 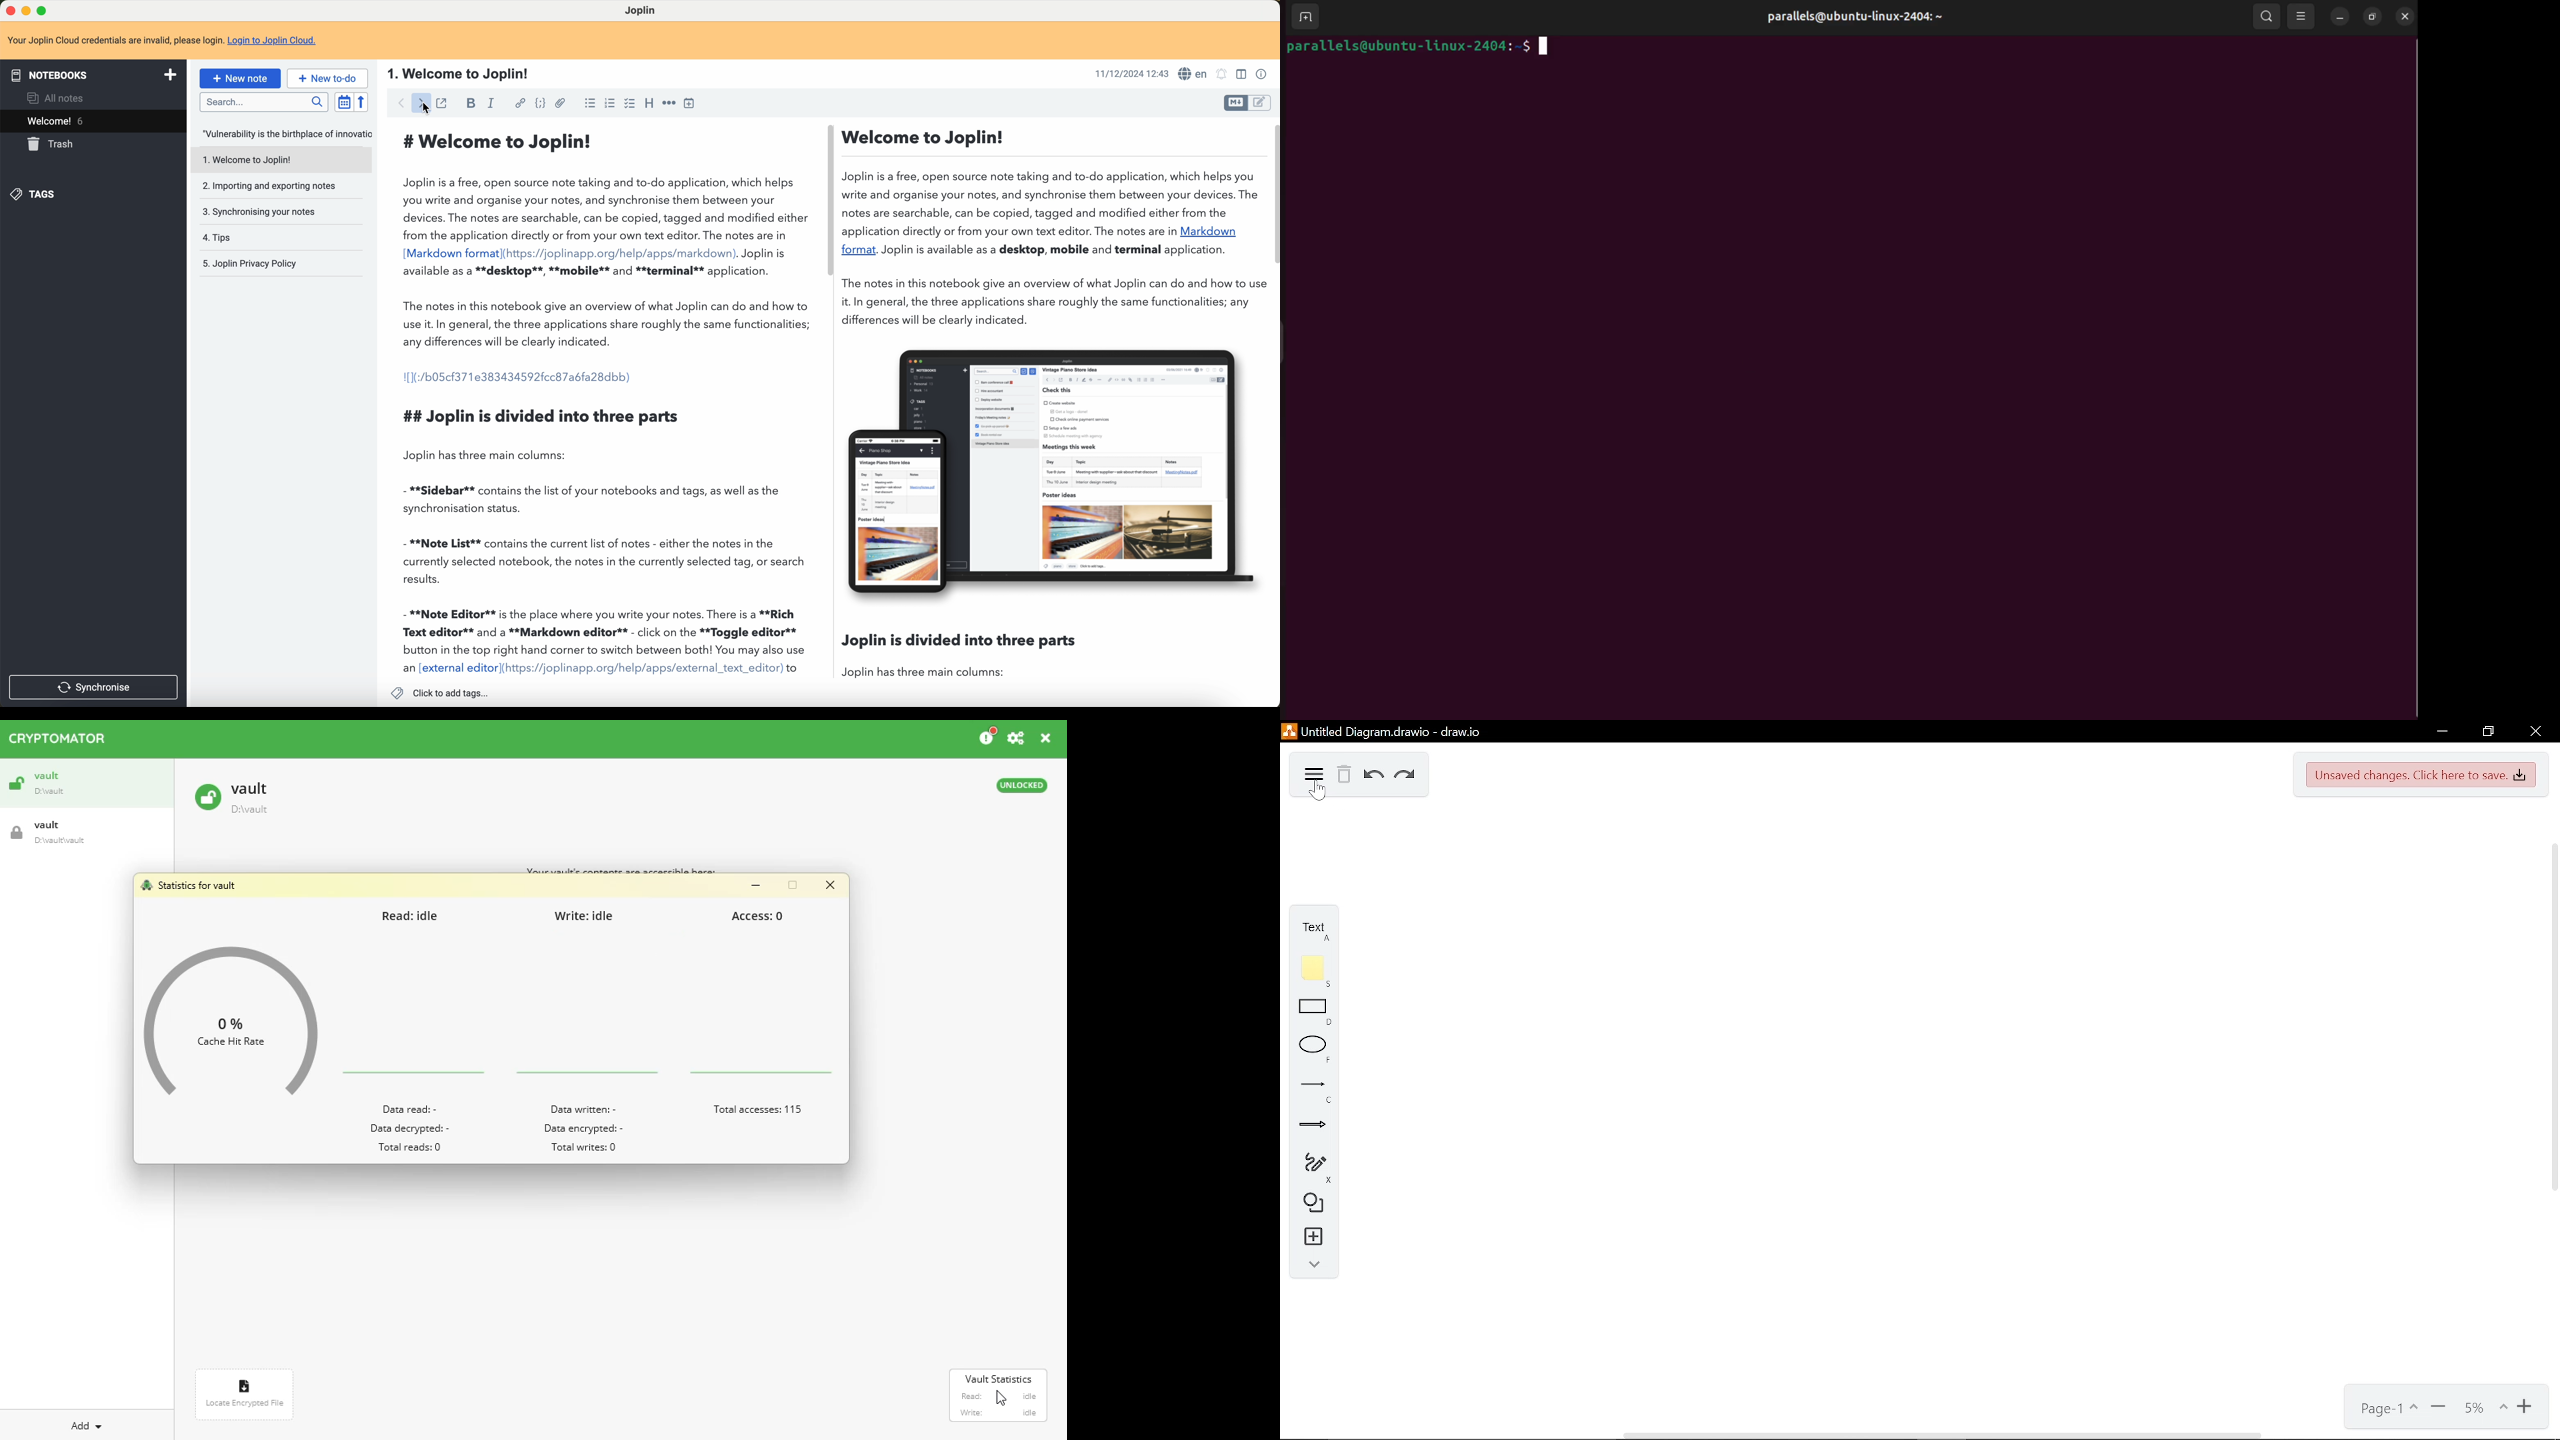 I want to click on - **Note Editor** is the place where you write your notes. There is a **Rich
Text editor** and a **Markdown editor** - click on the **Toggle editor**
button in the top right hand corner to switch between both! You may also use, so click(x=610, y=628).